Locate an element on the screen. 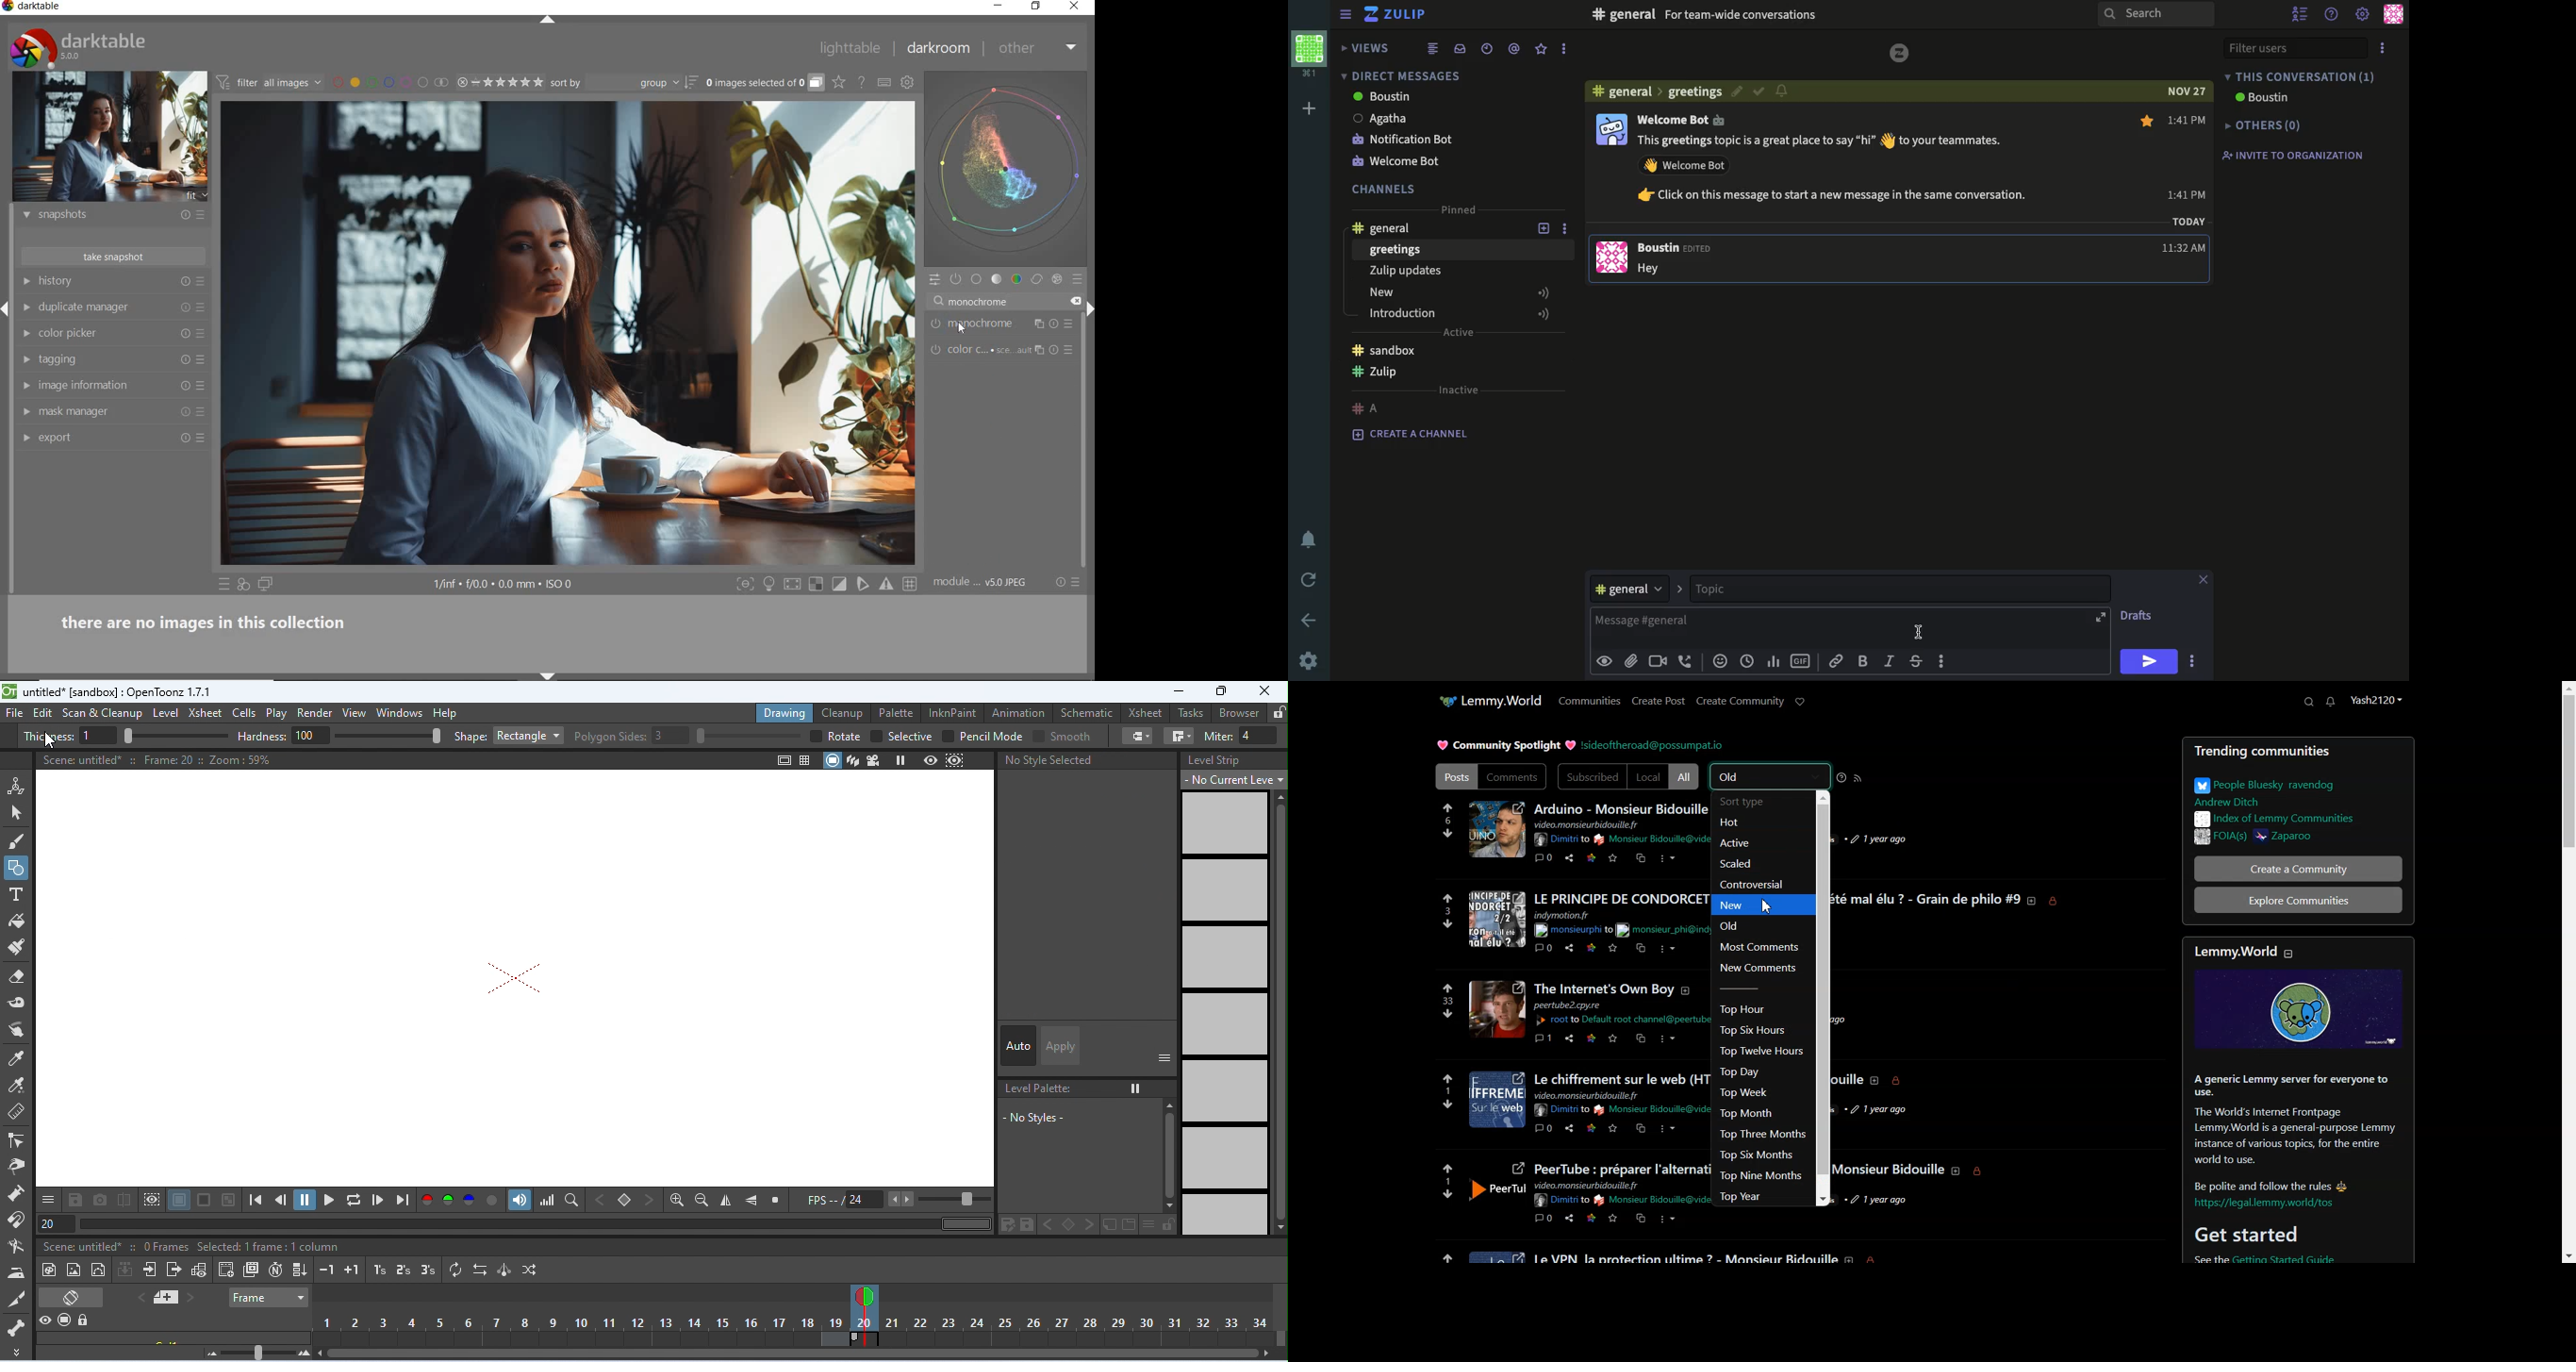  text is located at coordinates (1654, 1201).